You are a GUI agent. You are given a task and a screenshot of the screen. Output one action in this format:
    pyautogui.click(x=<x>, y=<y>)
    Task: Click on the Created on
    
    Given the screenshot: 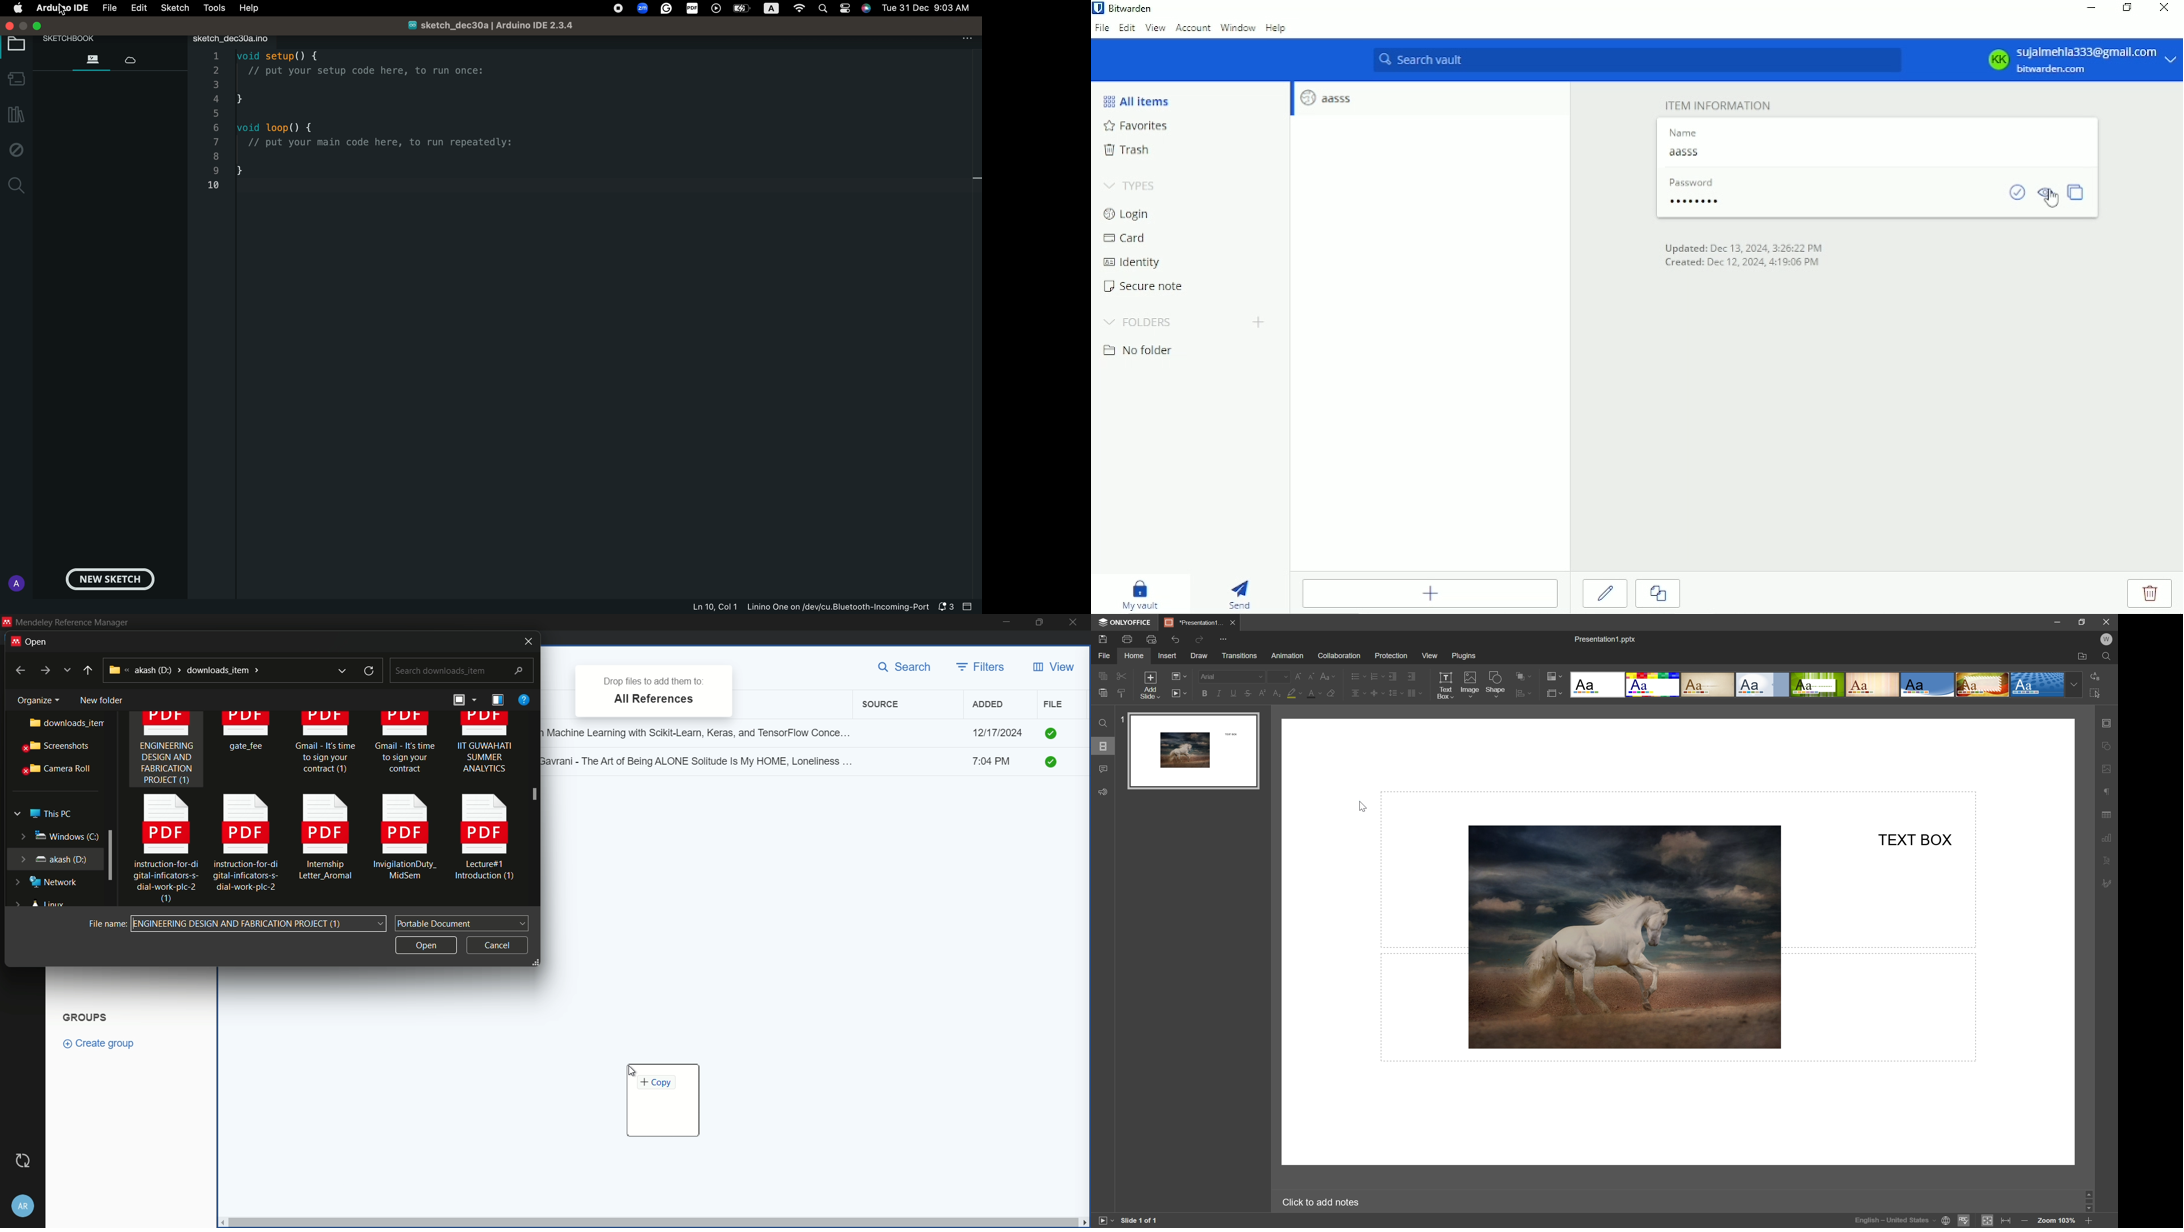 What is the action you would take?
    pyautogui.click(x=1743, y=264)
    